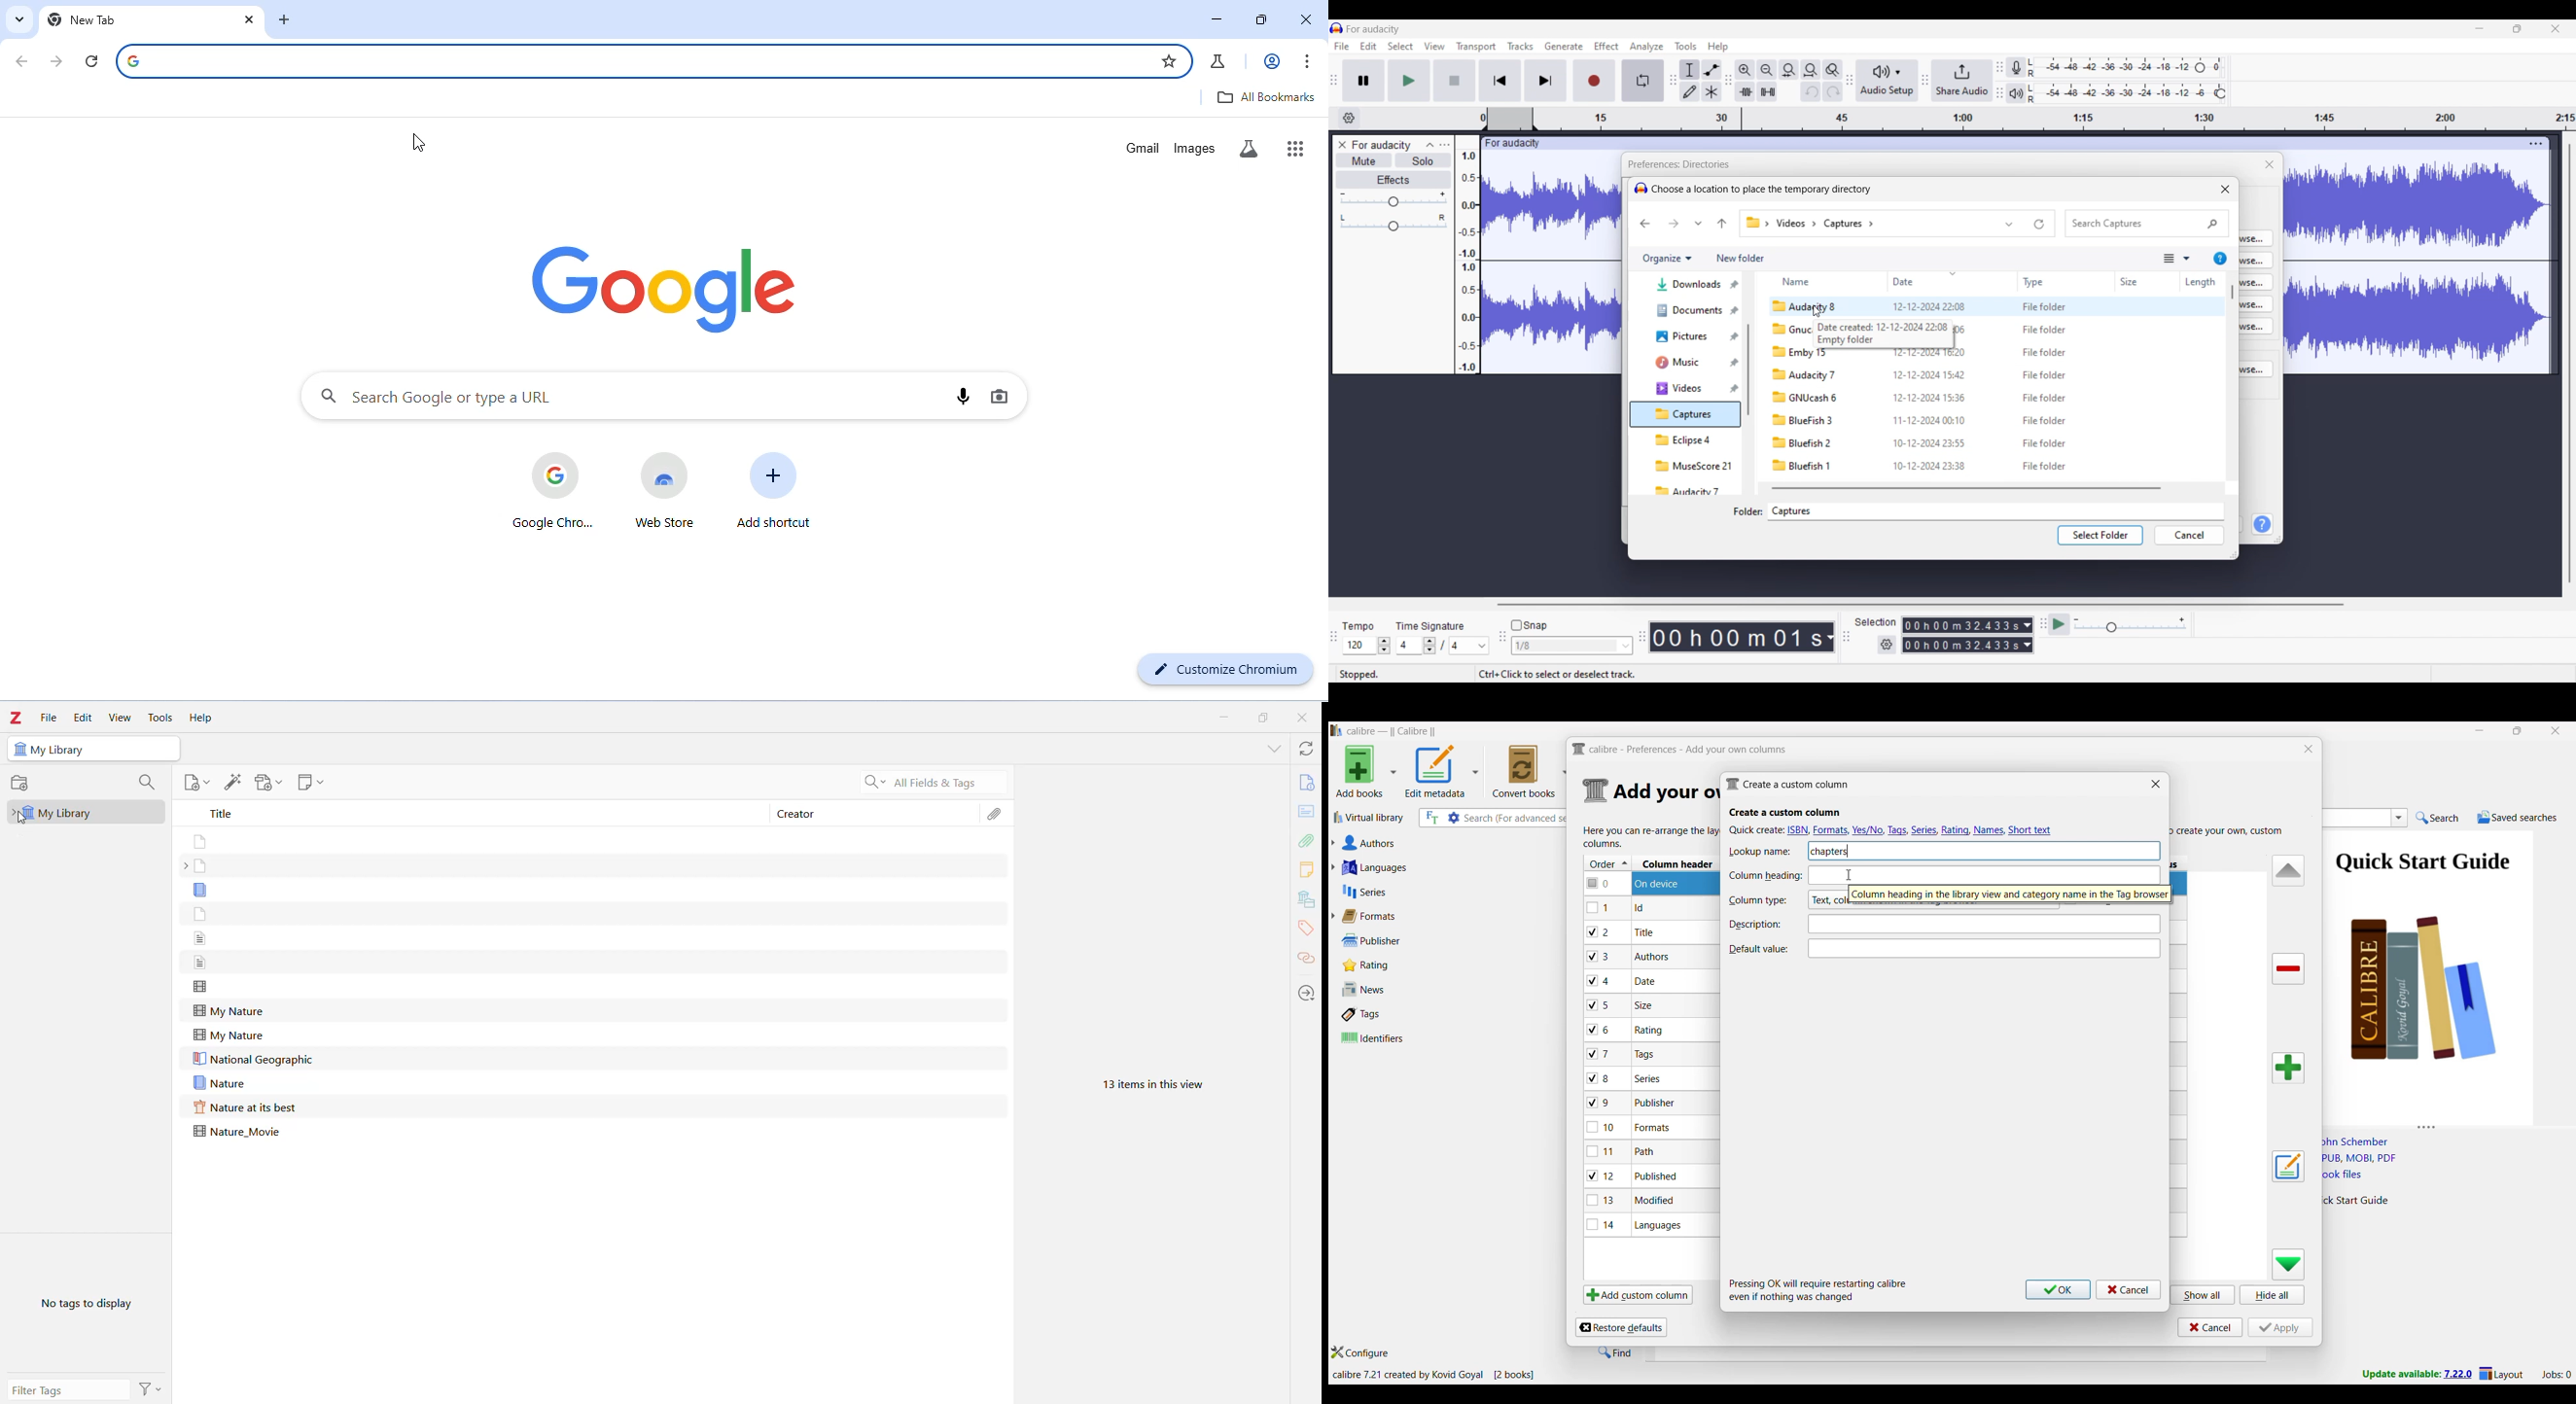  Describe the element at coordinates (1765, 852) in the screenshot. I see `Indicates Lookup name text box` at that location.